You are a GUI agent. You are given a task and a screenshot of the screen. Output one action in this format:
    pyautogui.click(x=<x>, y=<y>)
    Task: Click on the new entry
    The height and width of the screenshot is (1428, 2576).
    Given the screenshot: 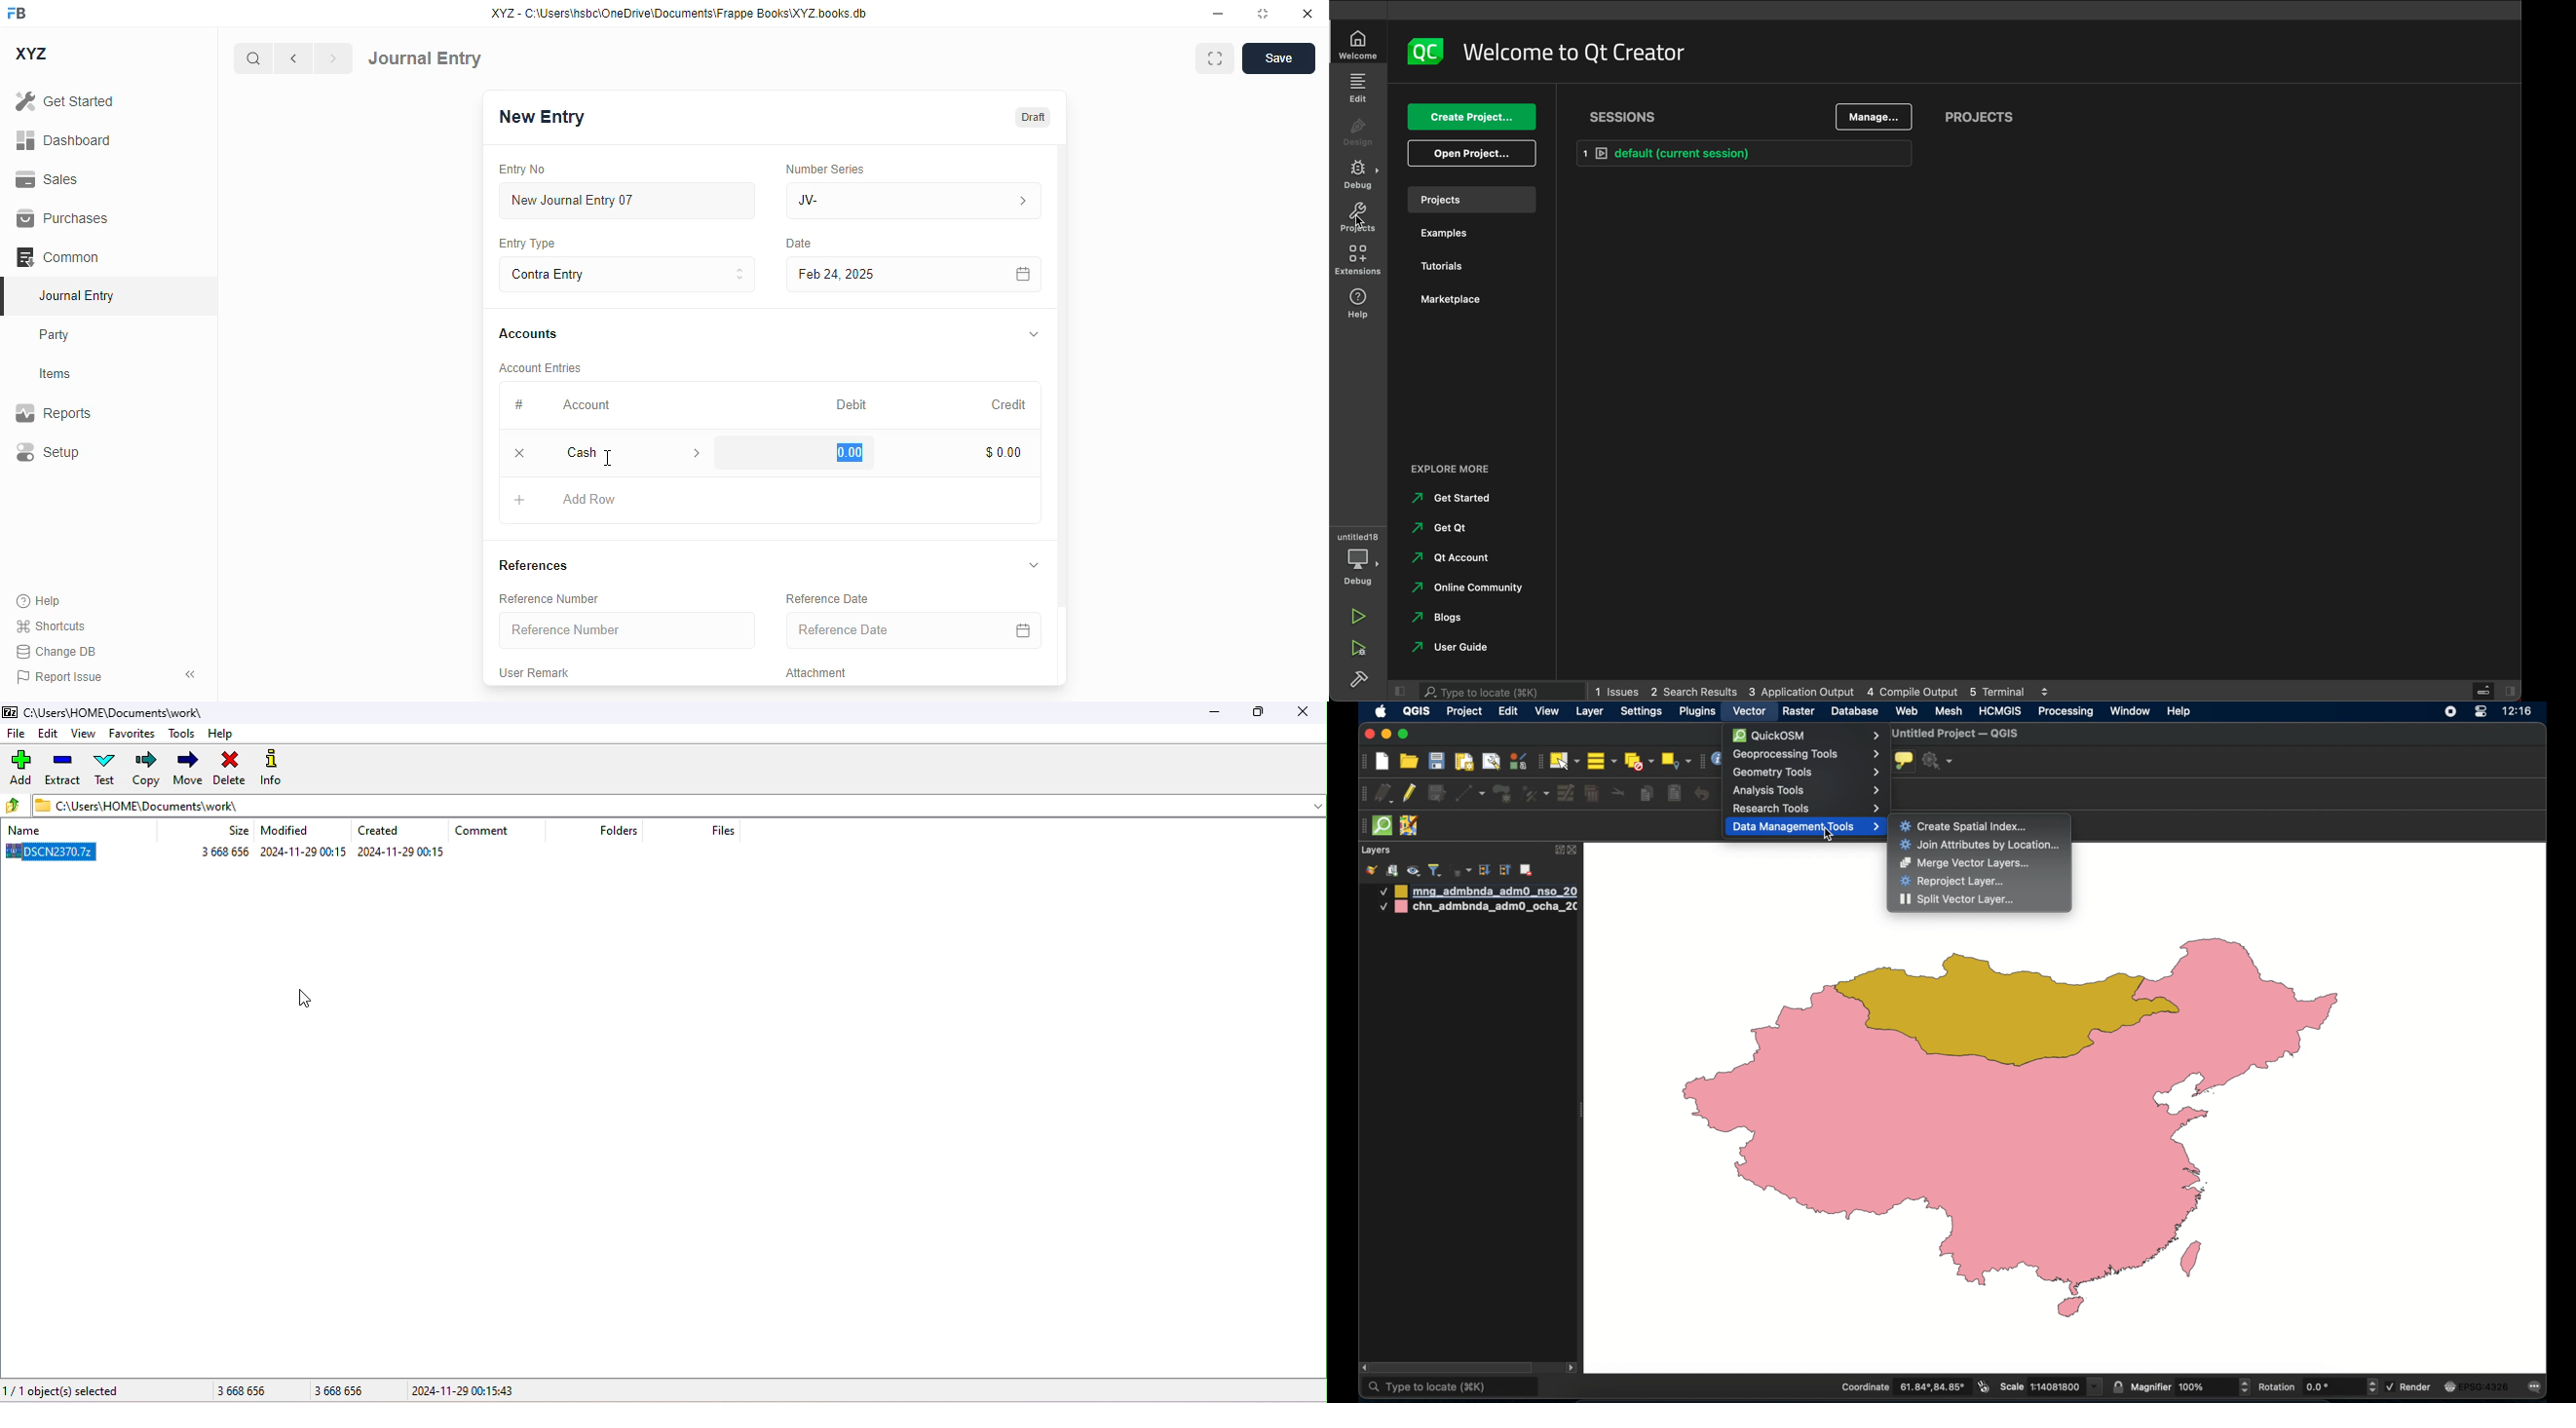 What is the action you would take?
    pyautogui.click(x=543, y=116)
    